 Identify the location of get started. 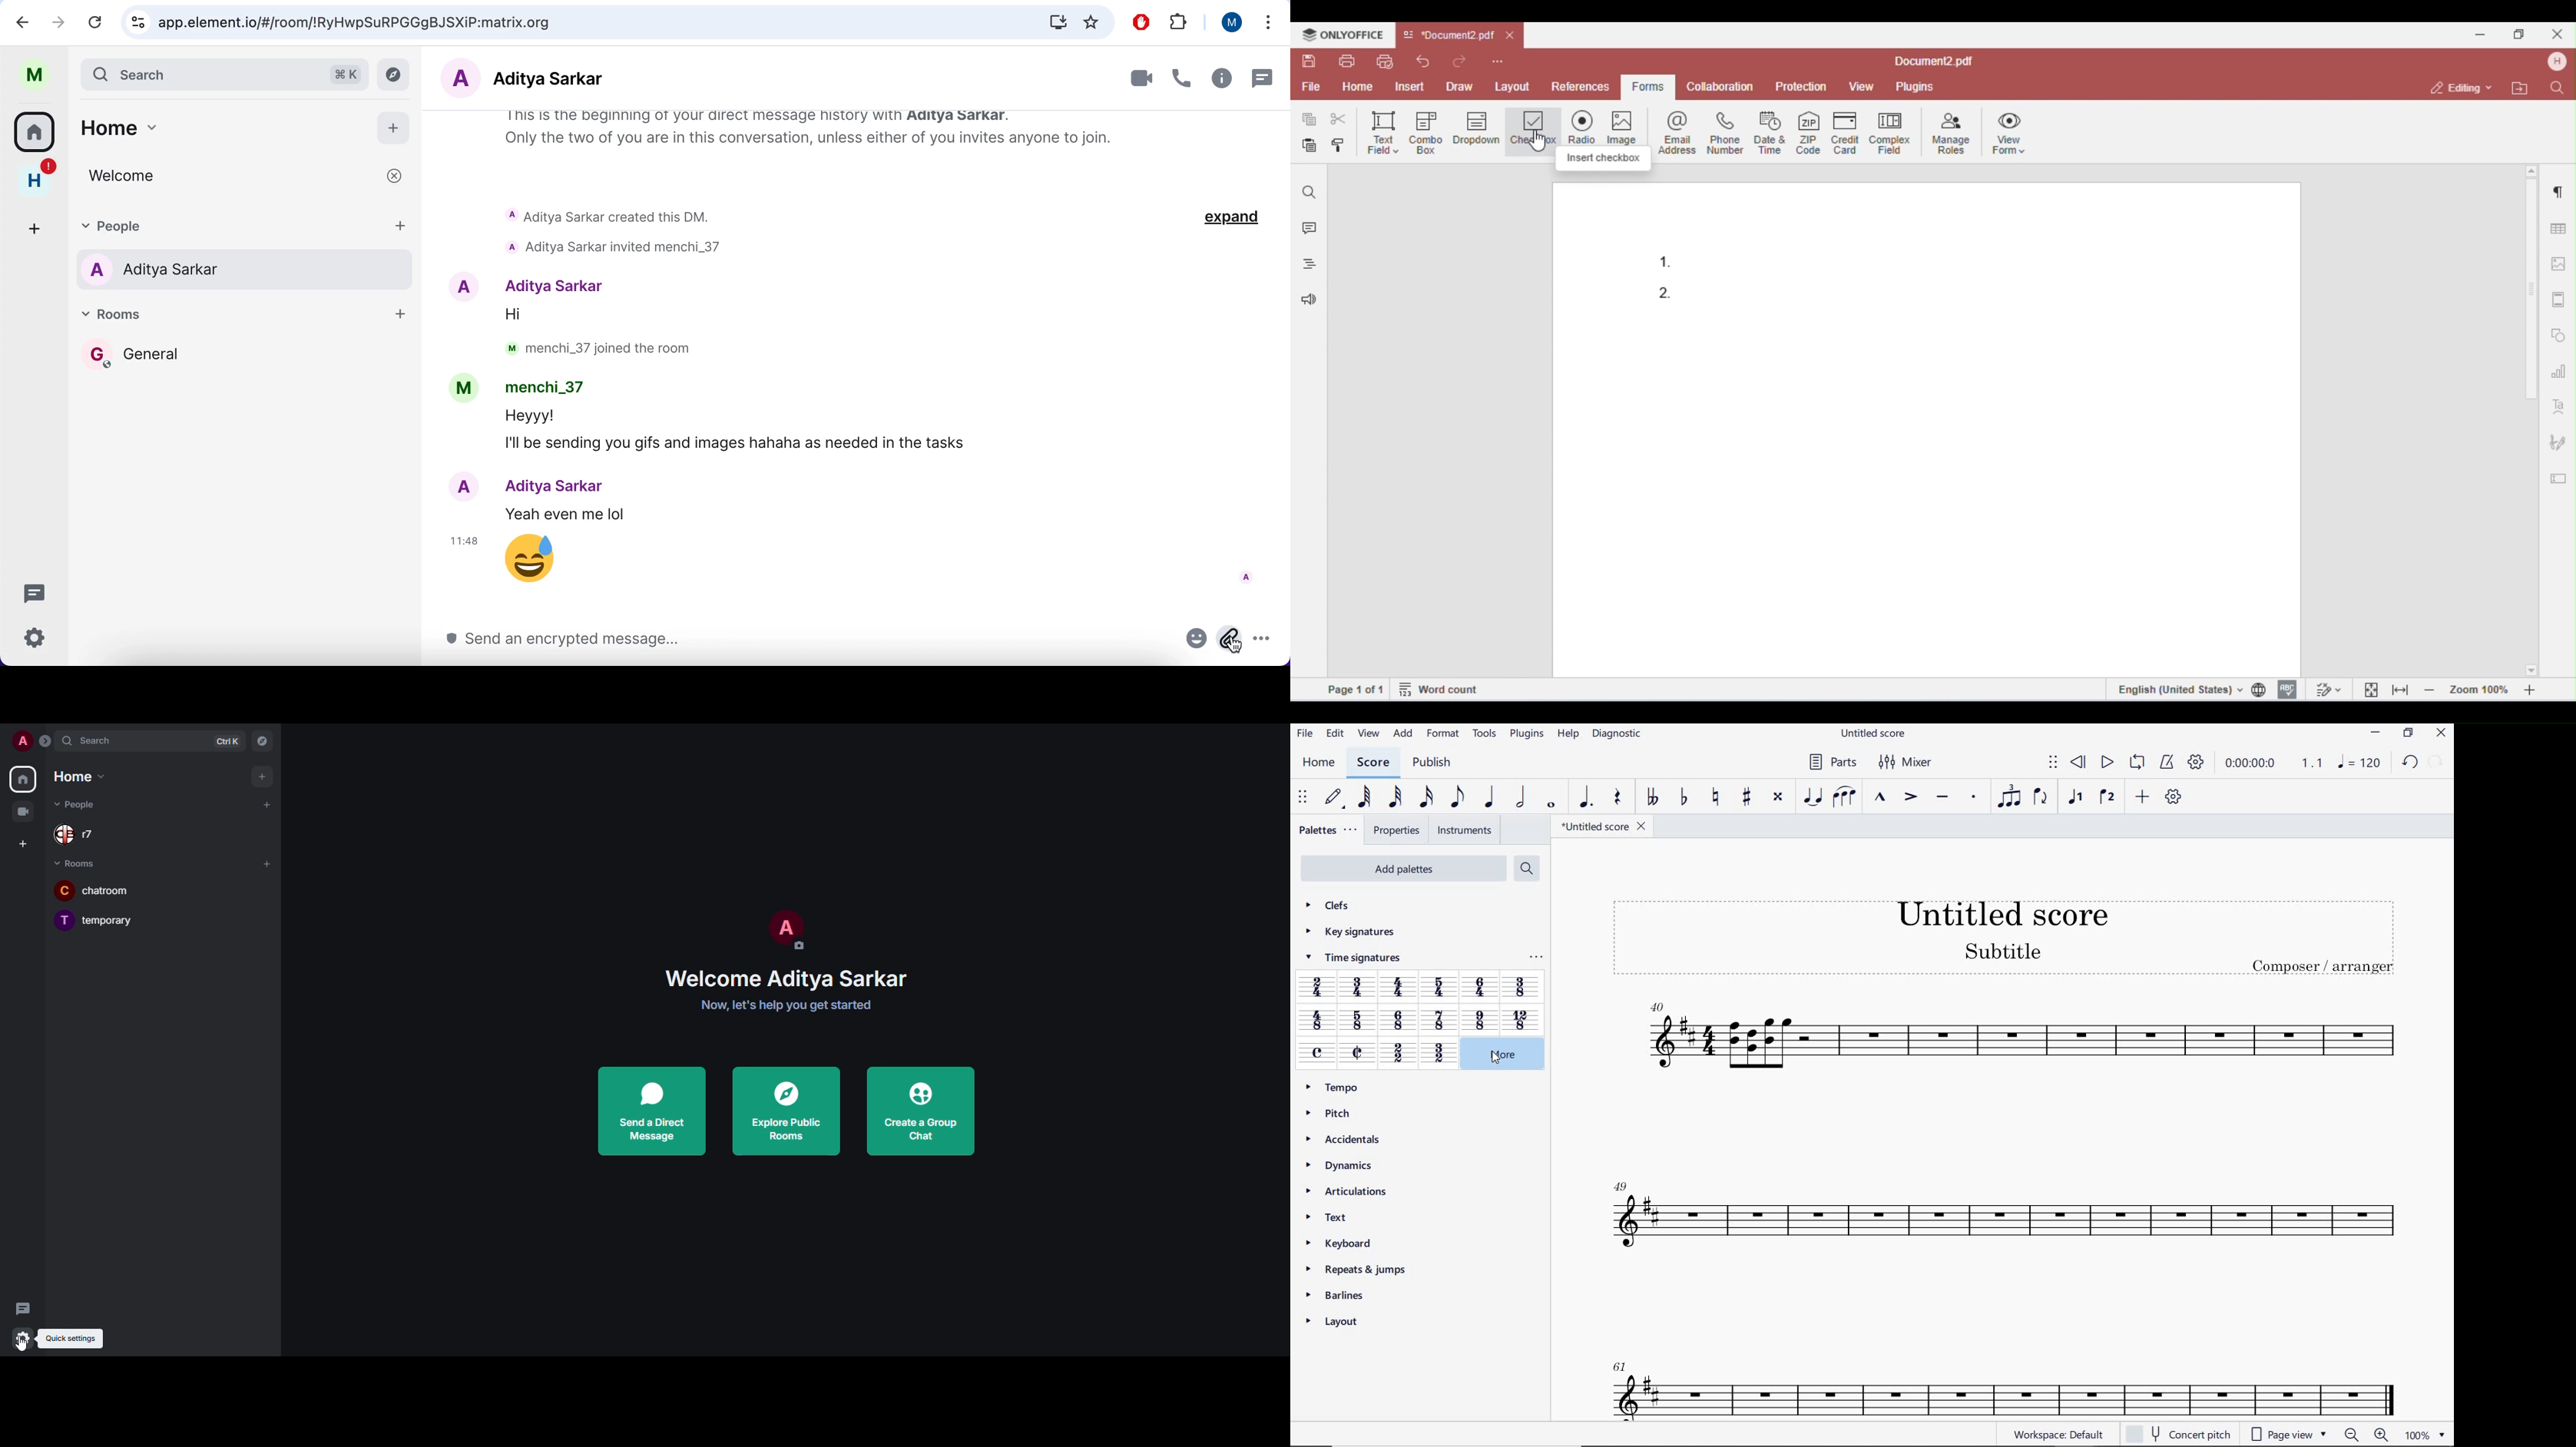
(791, 1006).